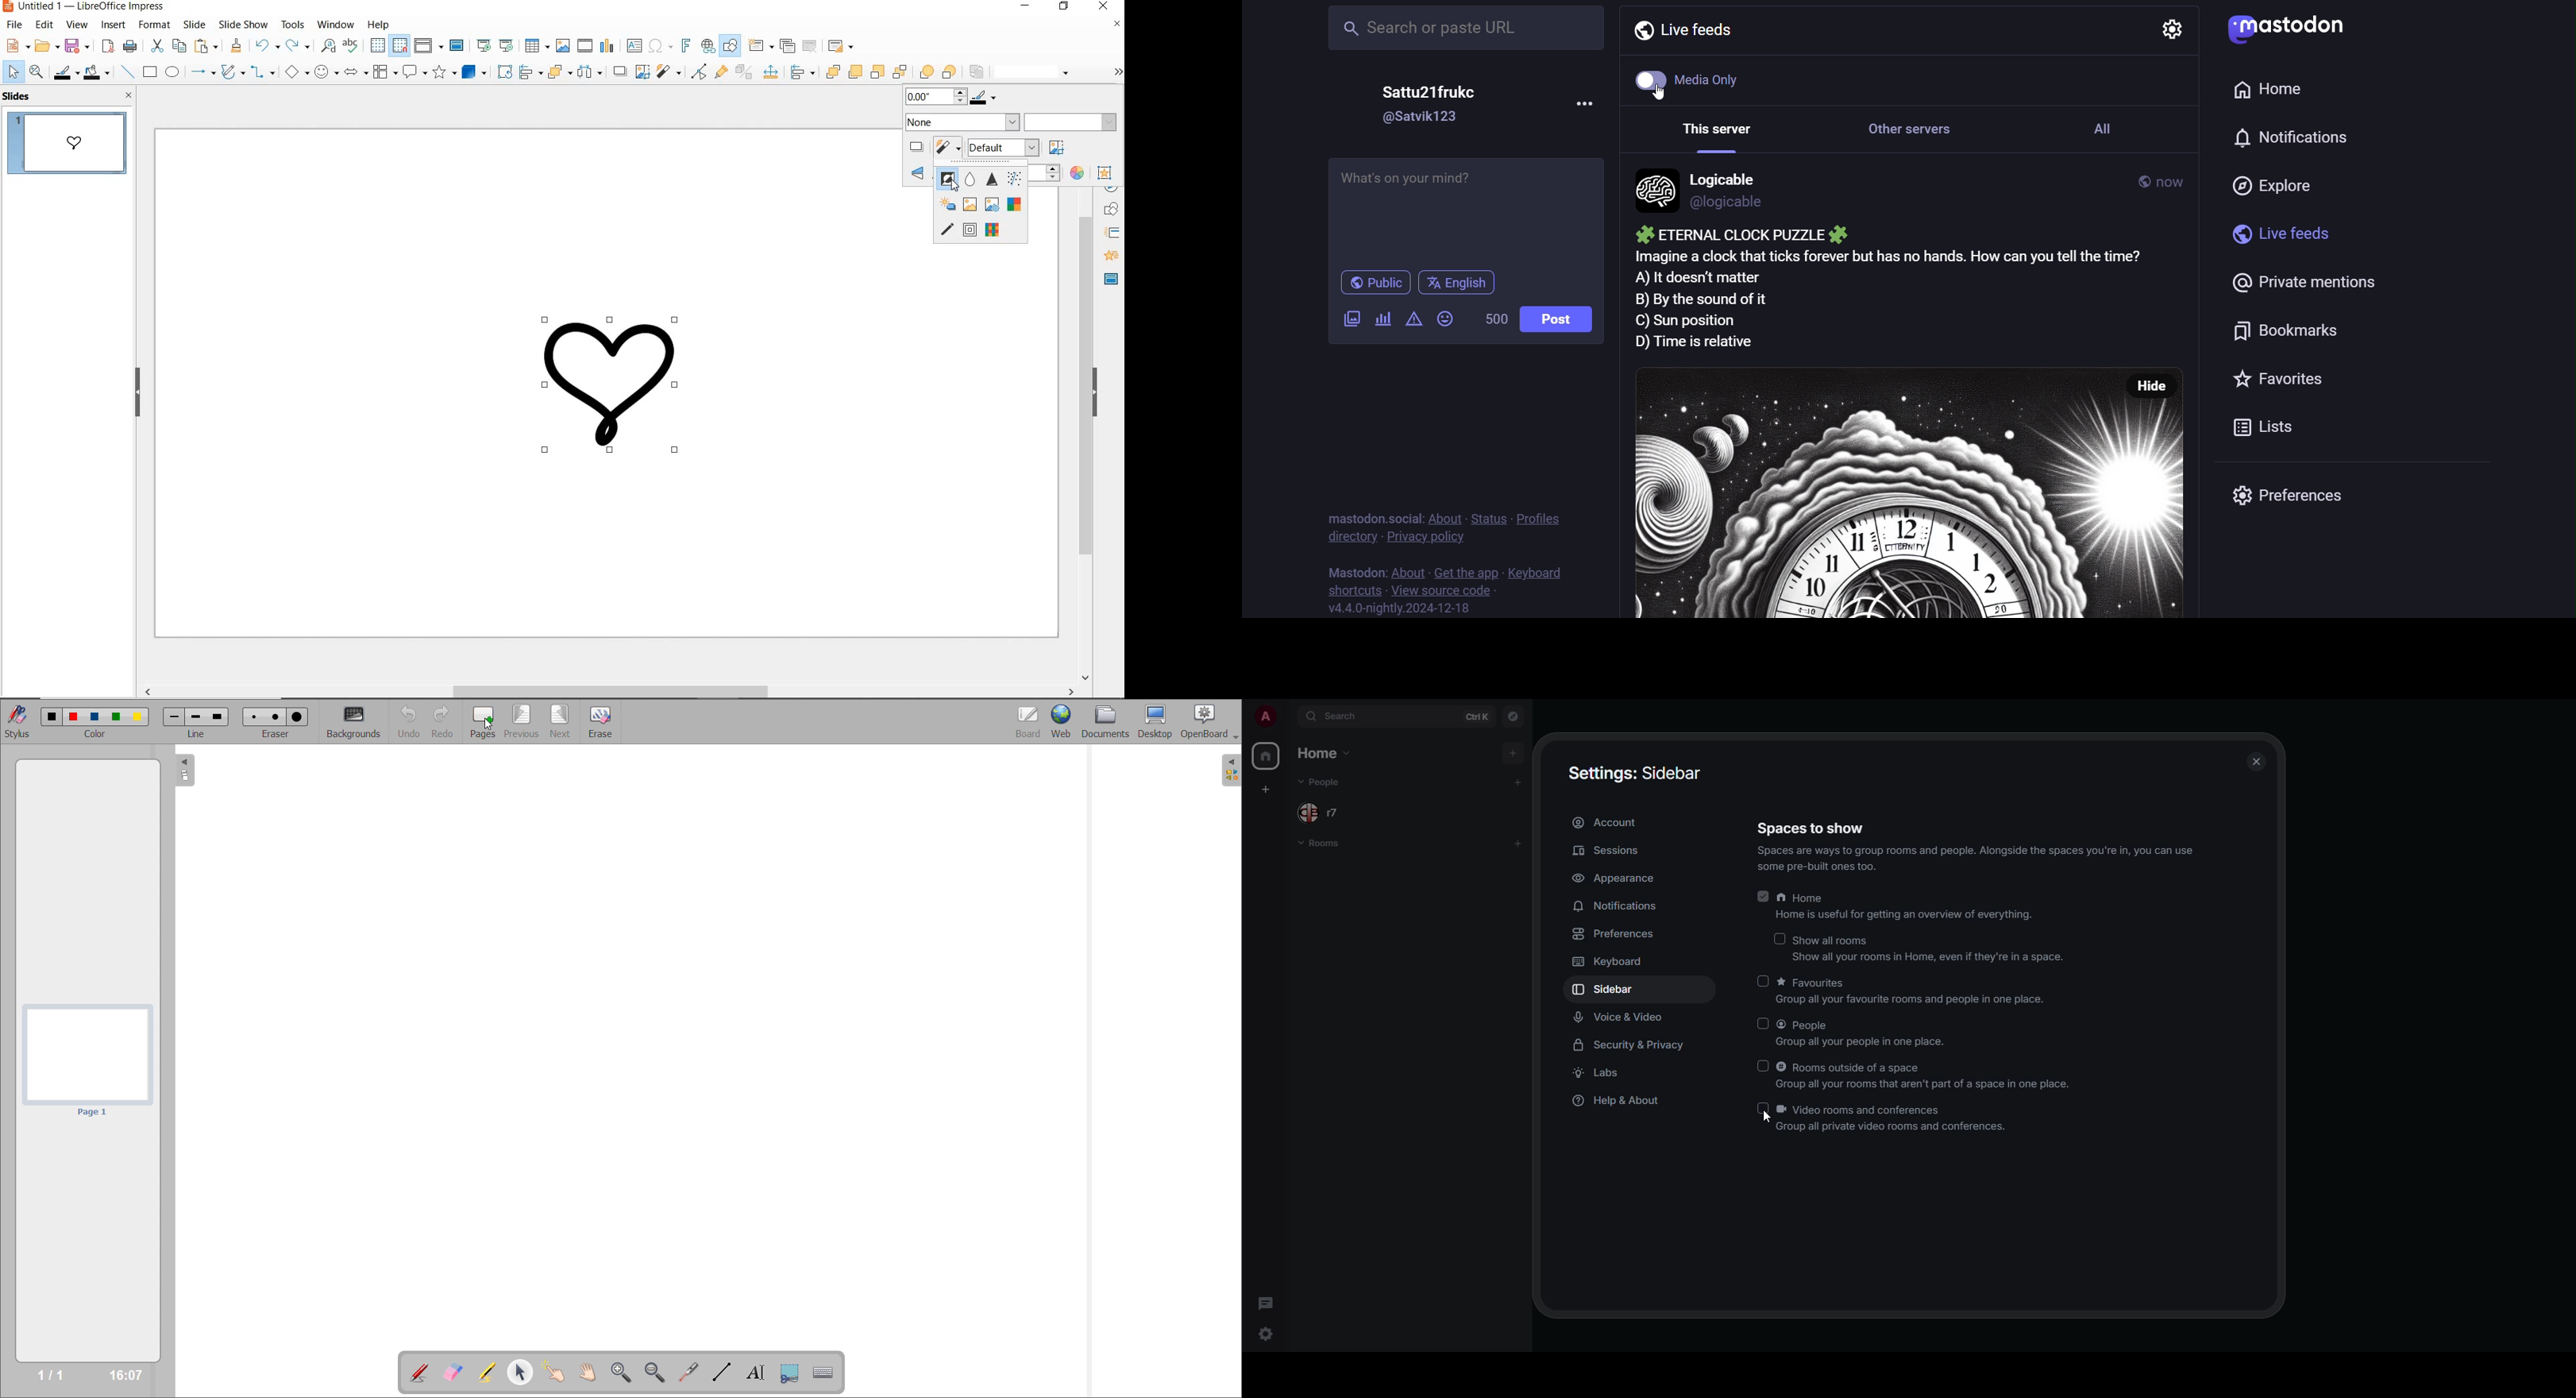 The height and width of the screenshot is (1400, 2576). What do you see at coordinates (151, 72) in the screenshot?
I see `rectangle` at bounding box center [151, 72].